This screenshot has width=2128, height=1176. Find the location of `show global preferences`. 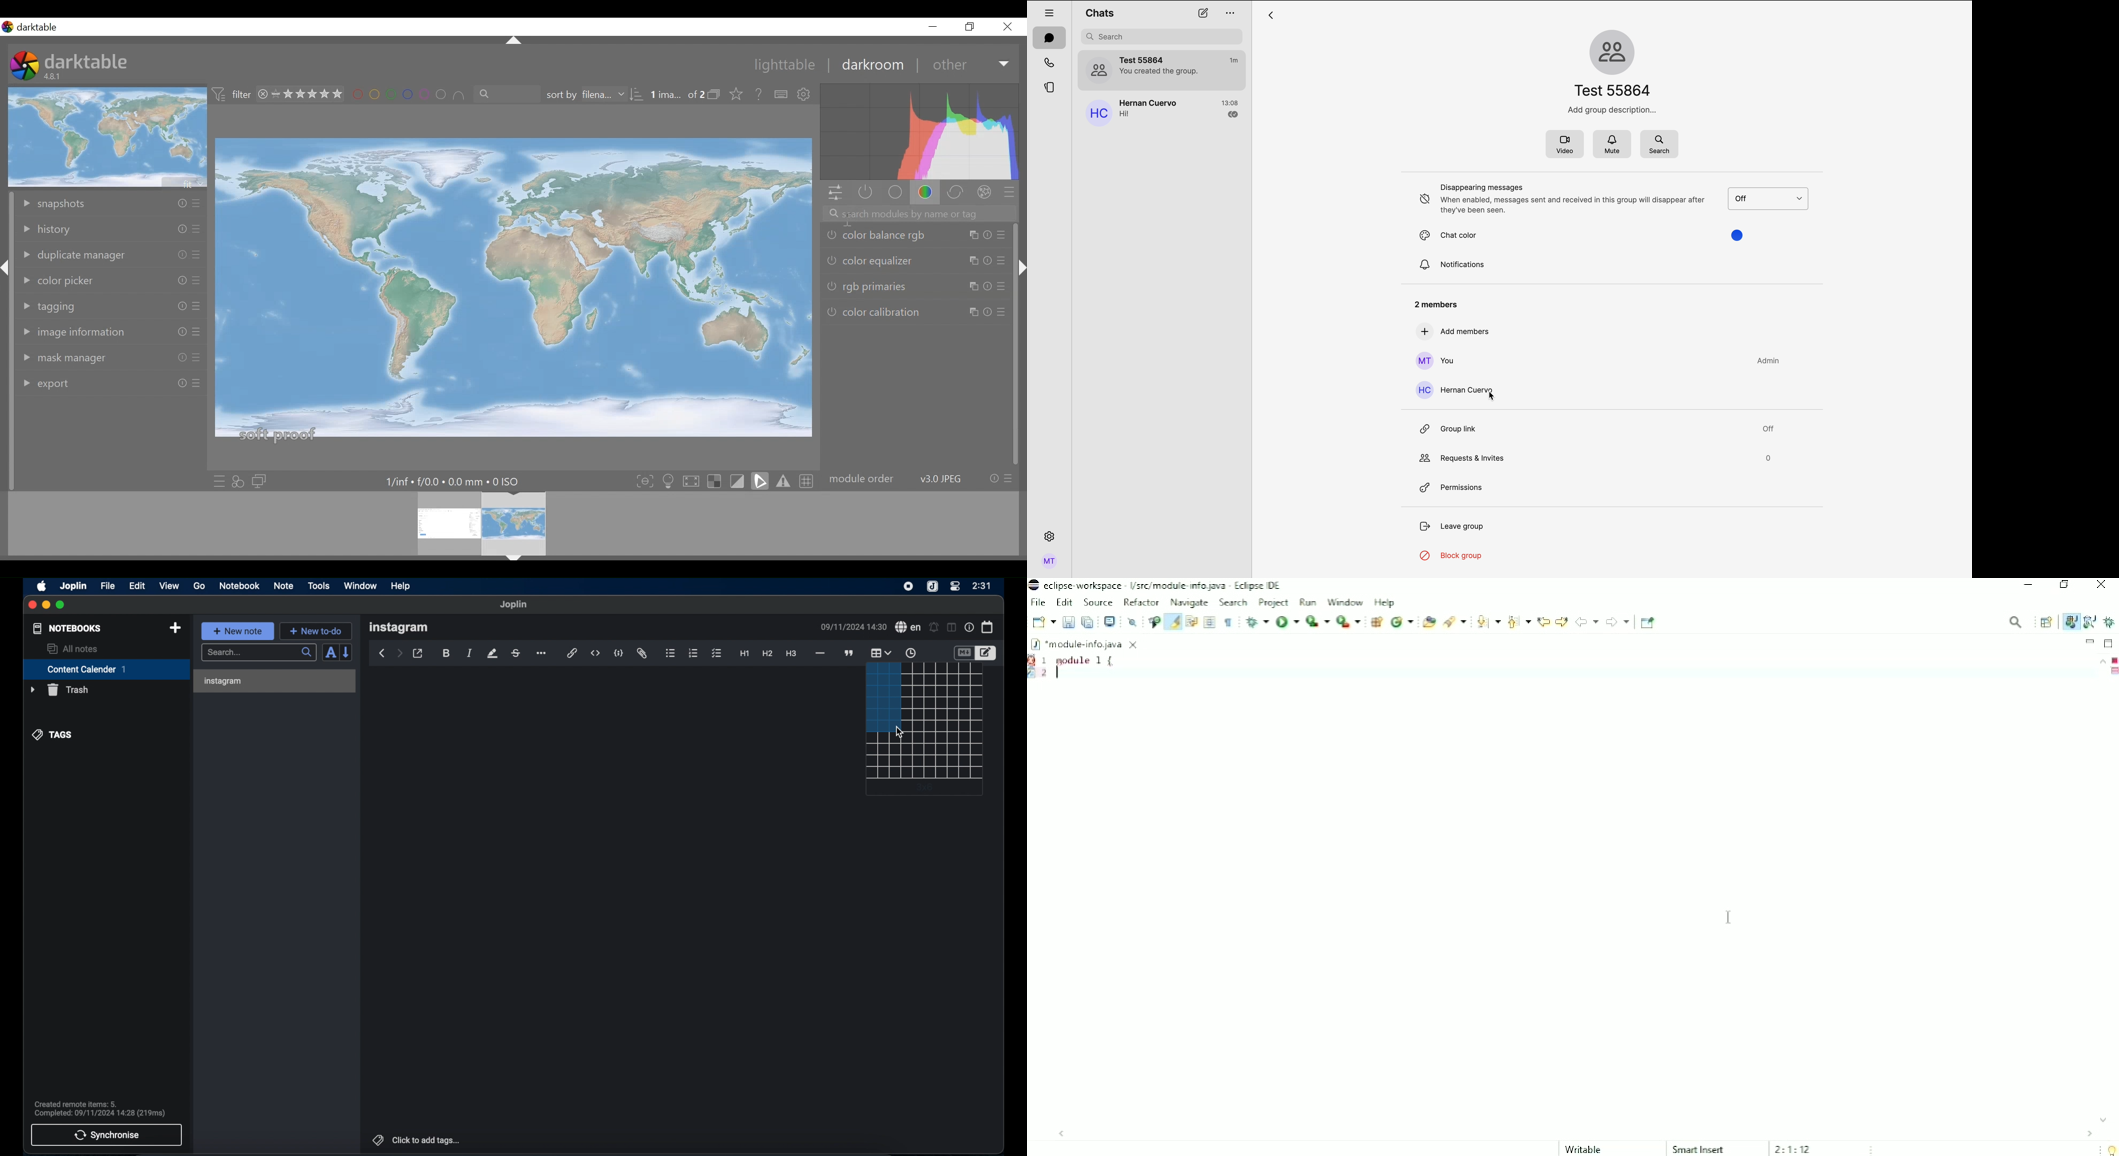

show global preferences is located at coordinates (805, 95).